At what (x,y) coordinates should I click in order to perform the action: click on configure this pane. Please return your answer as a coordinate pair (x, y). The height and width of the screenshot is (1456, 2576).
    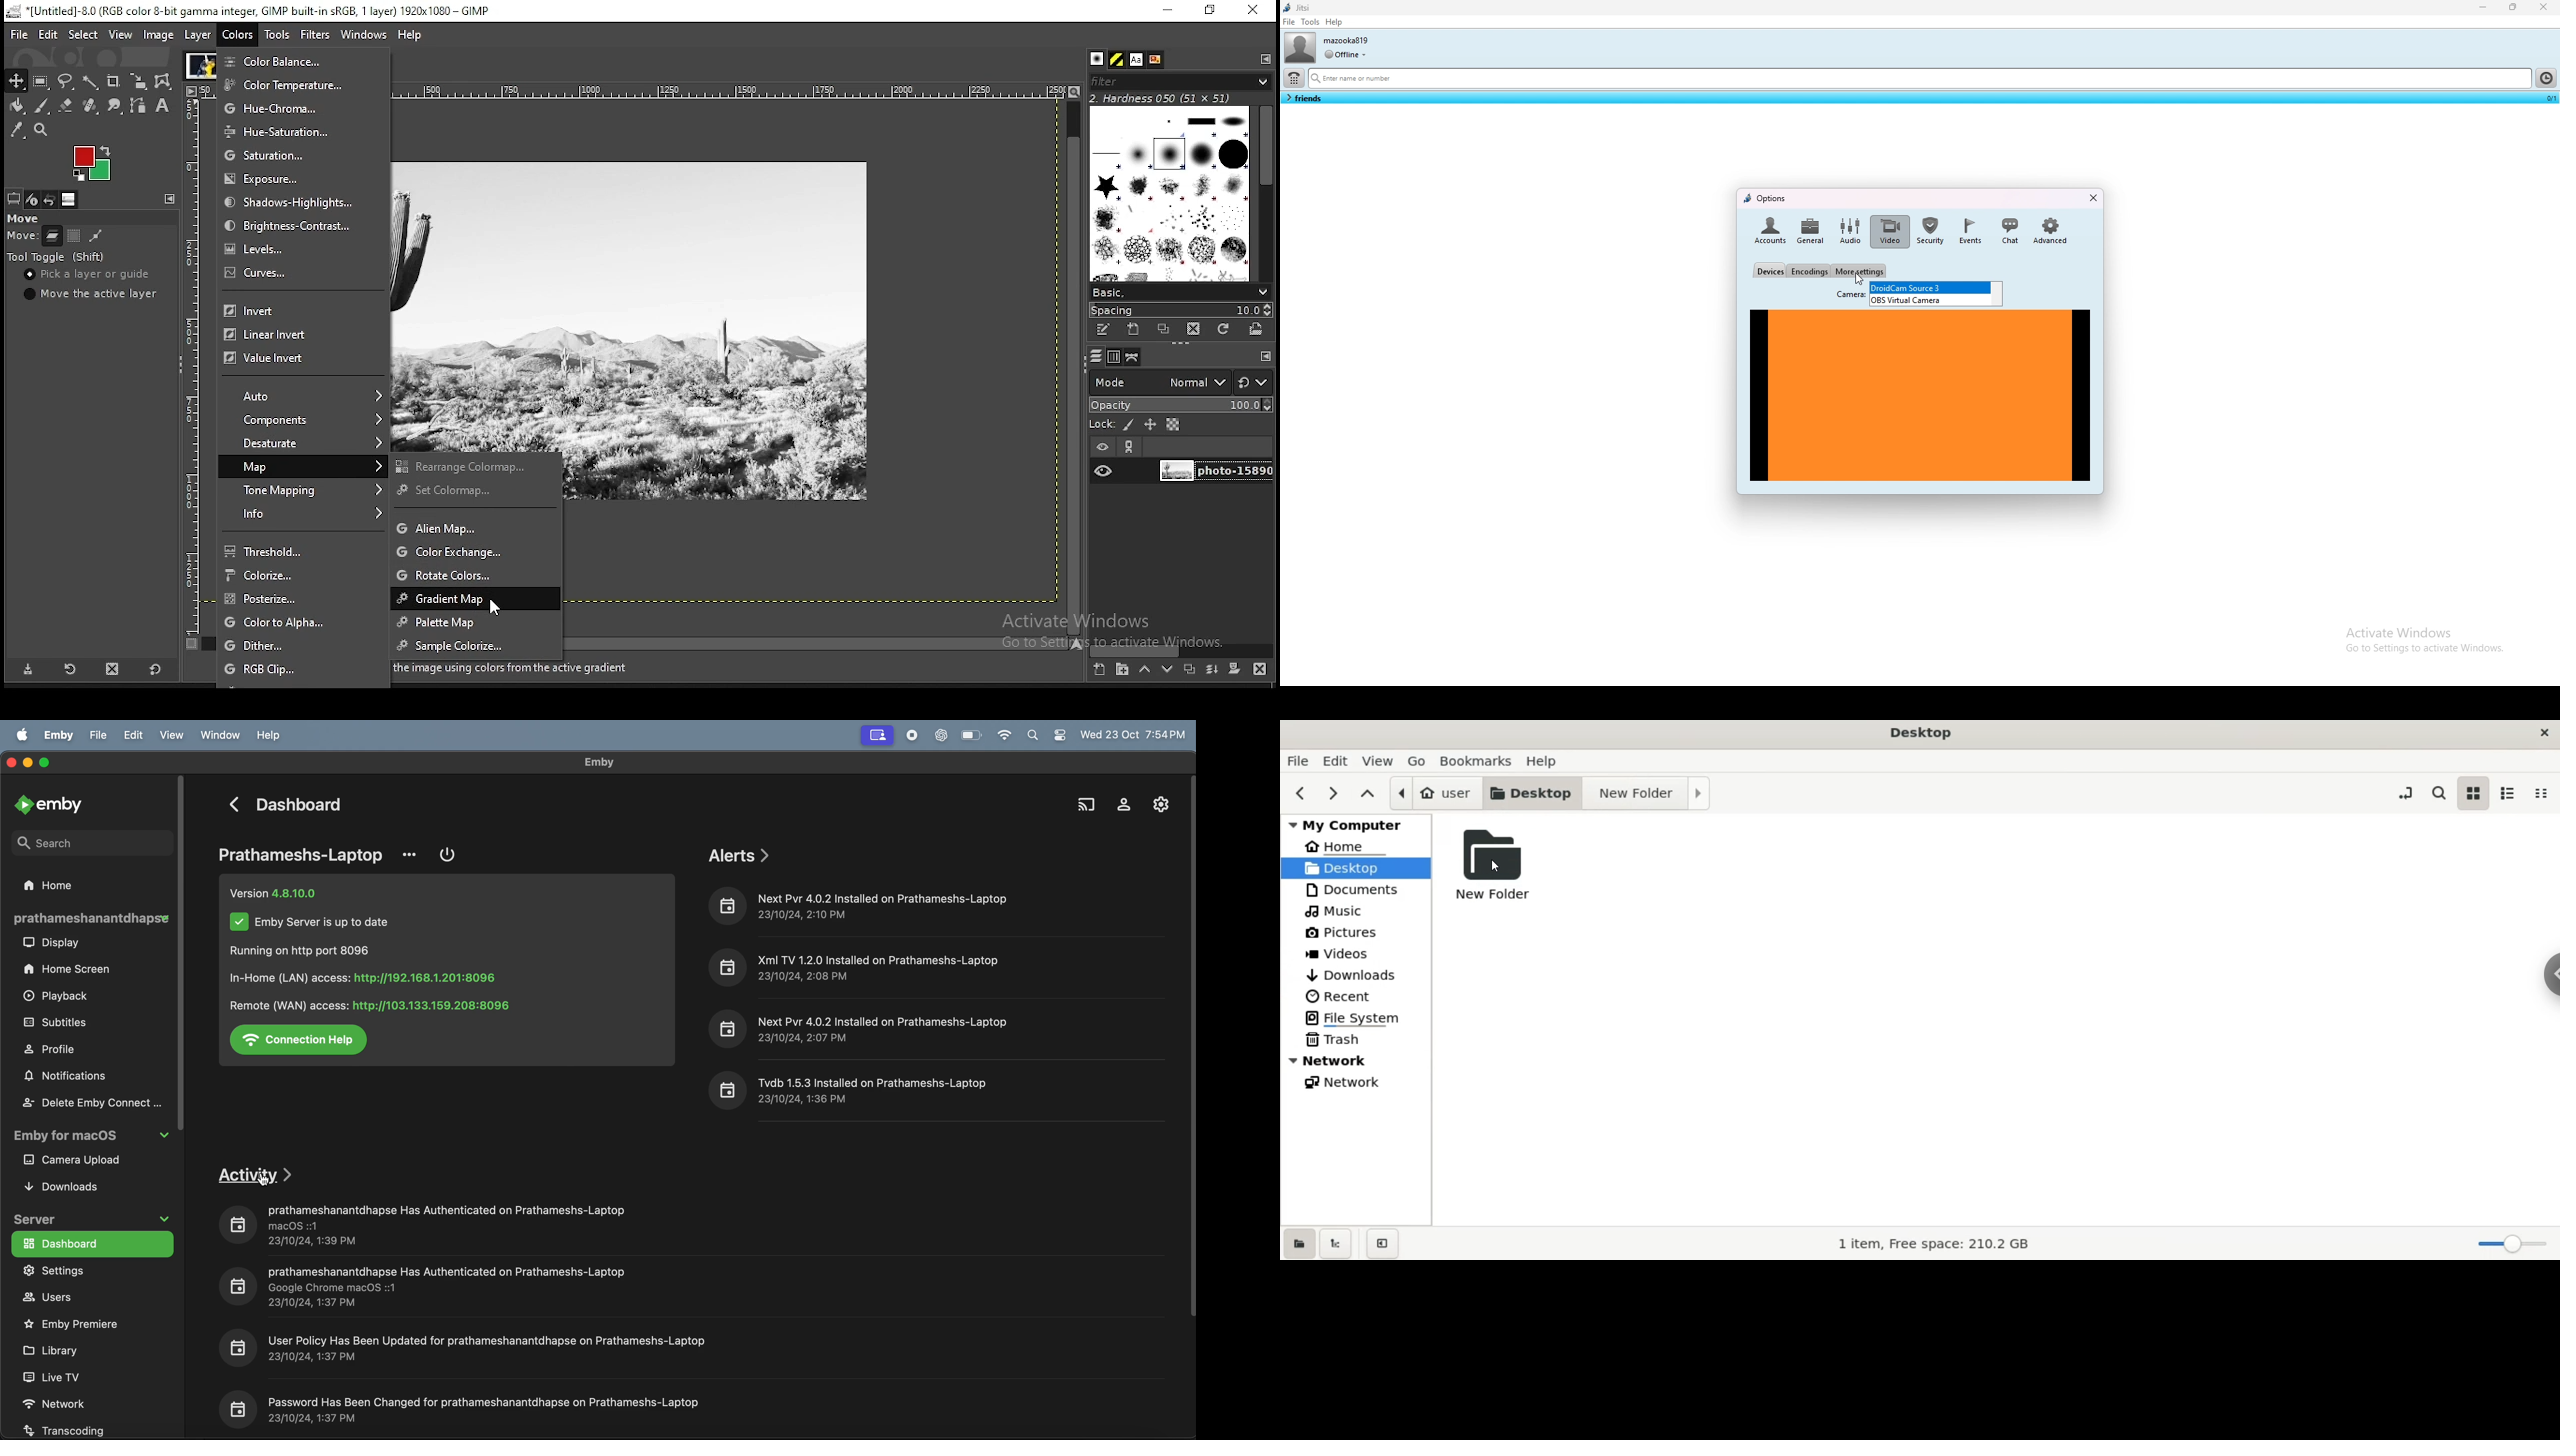
    Looking at the image, I should click on (1264, 356).